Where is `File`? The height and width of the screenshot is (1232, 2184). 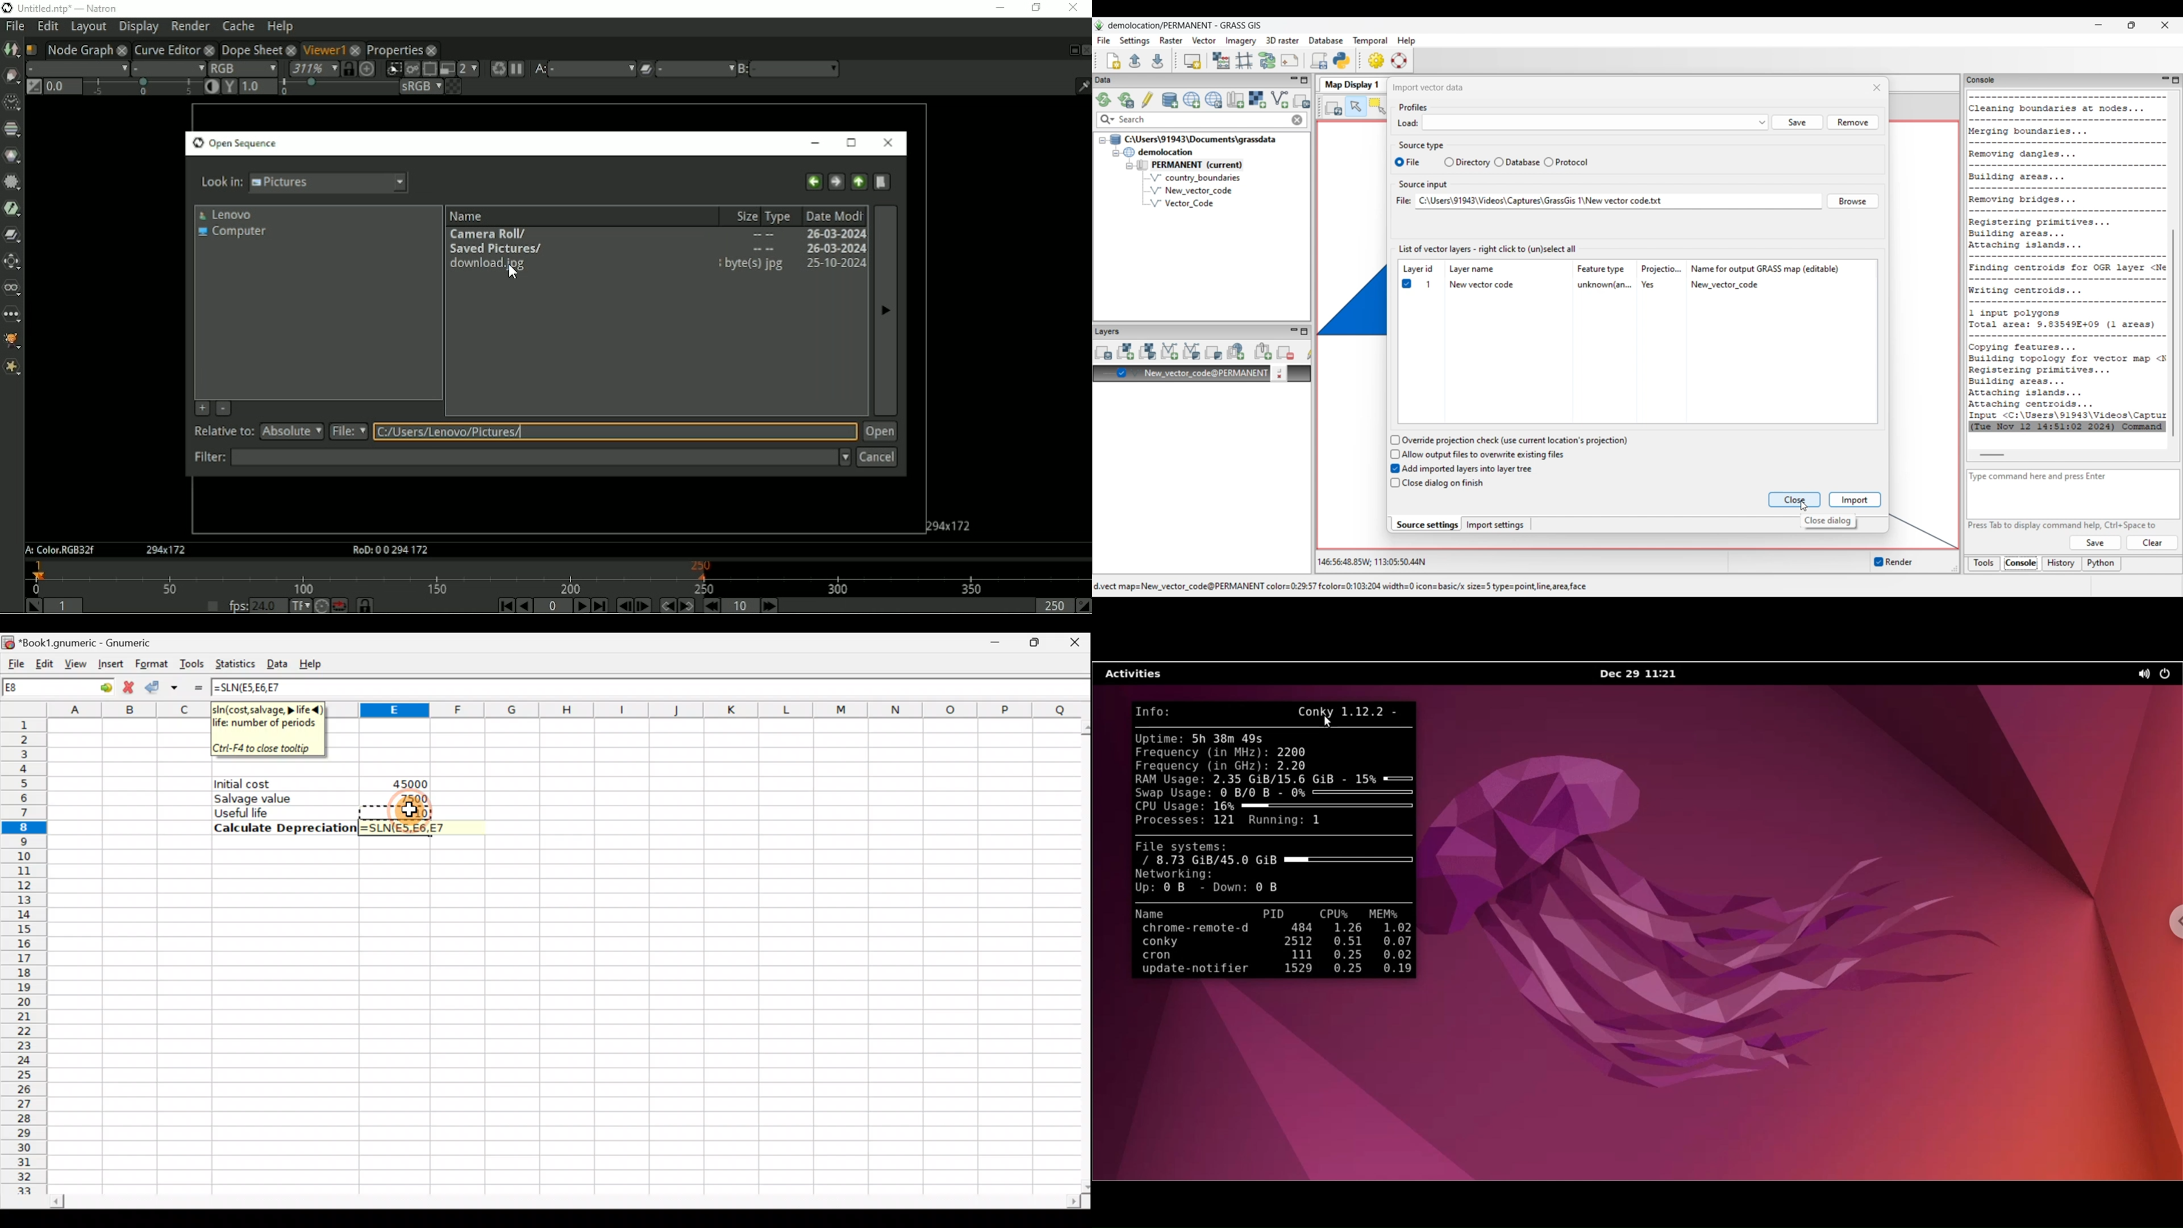
File is located at coordinates (14, 660).